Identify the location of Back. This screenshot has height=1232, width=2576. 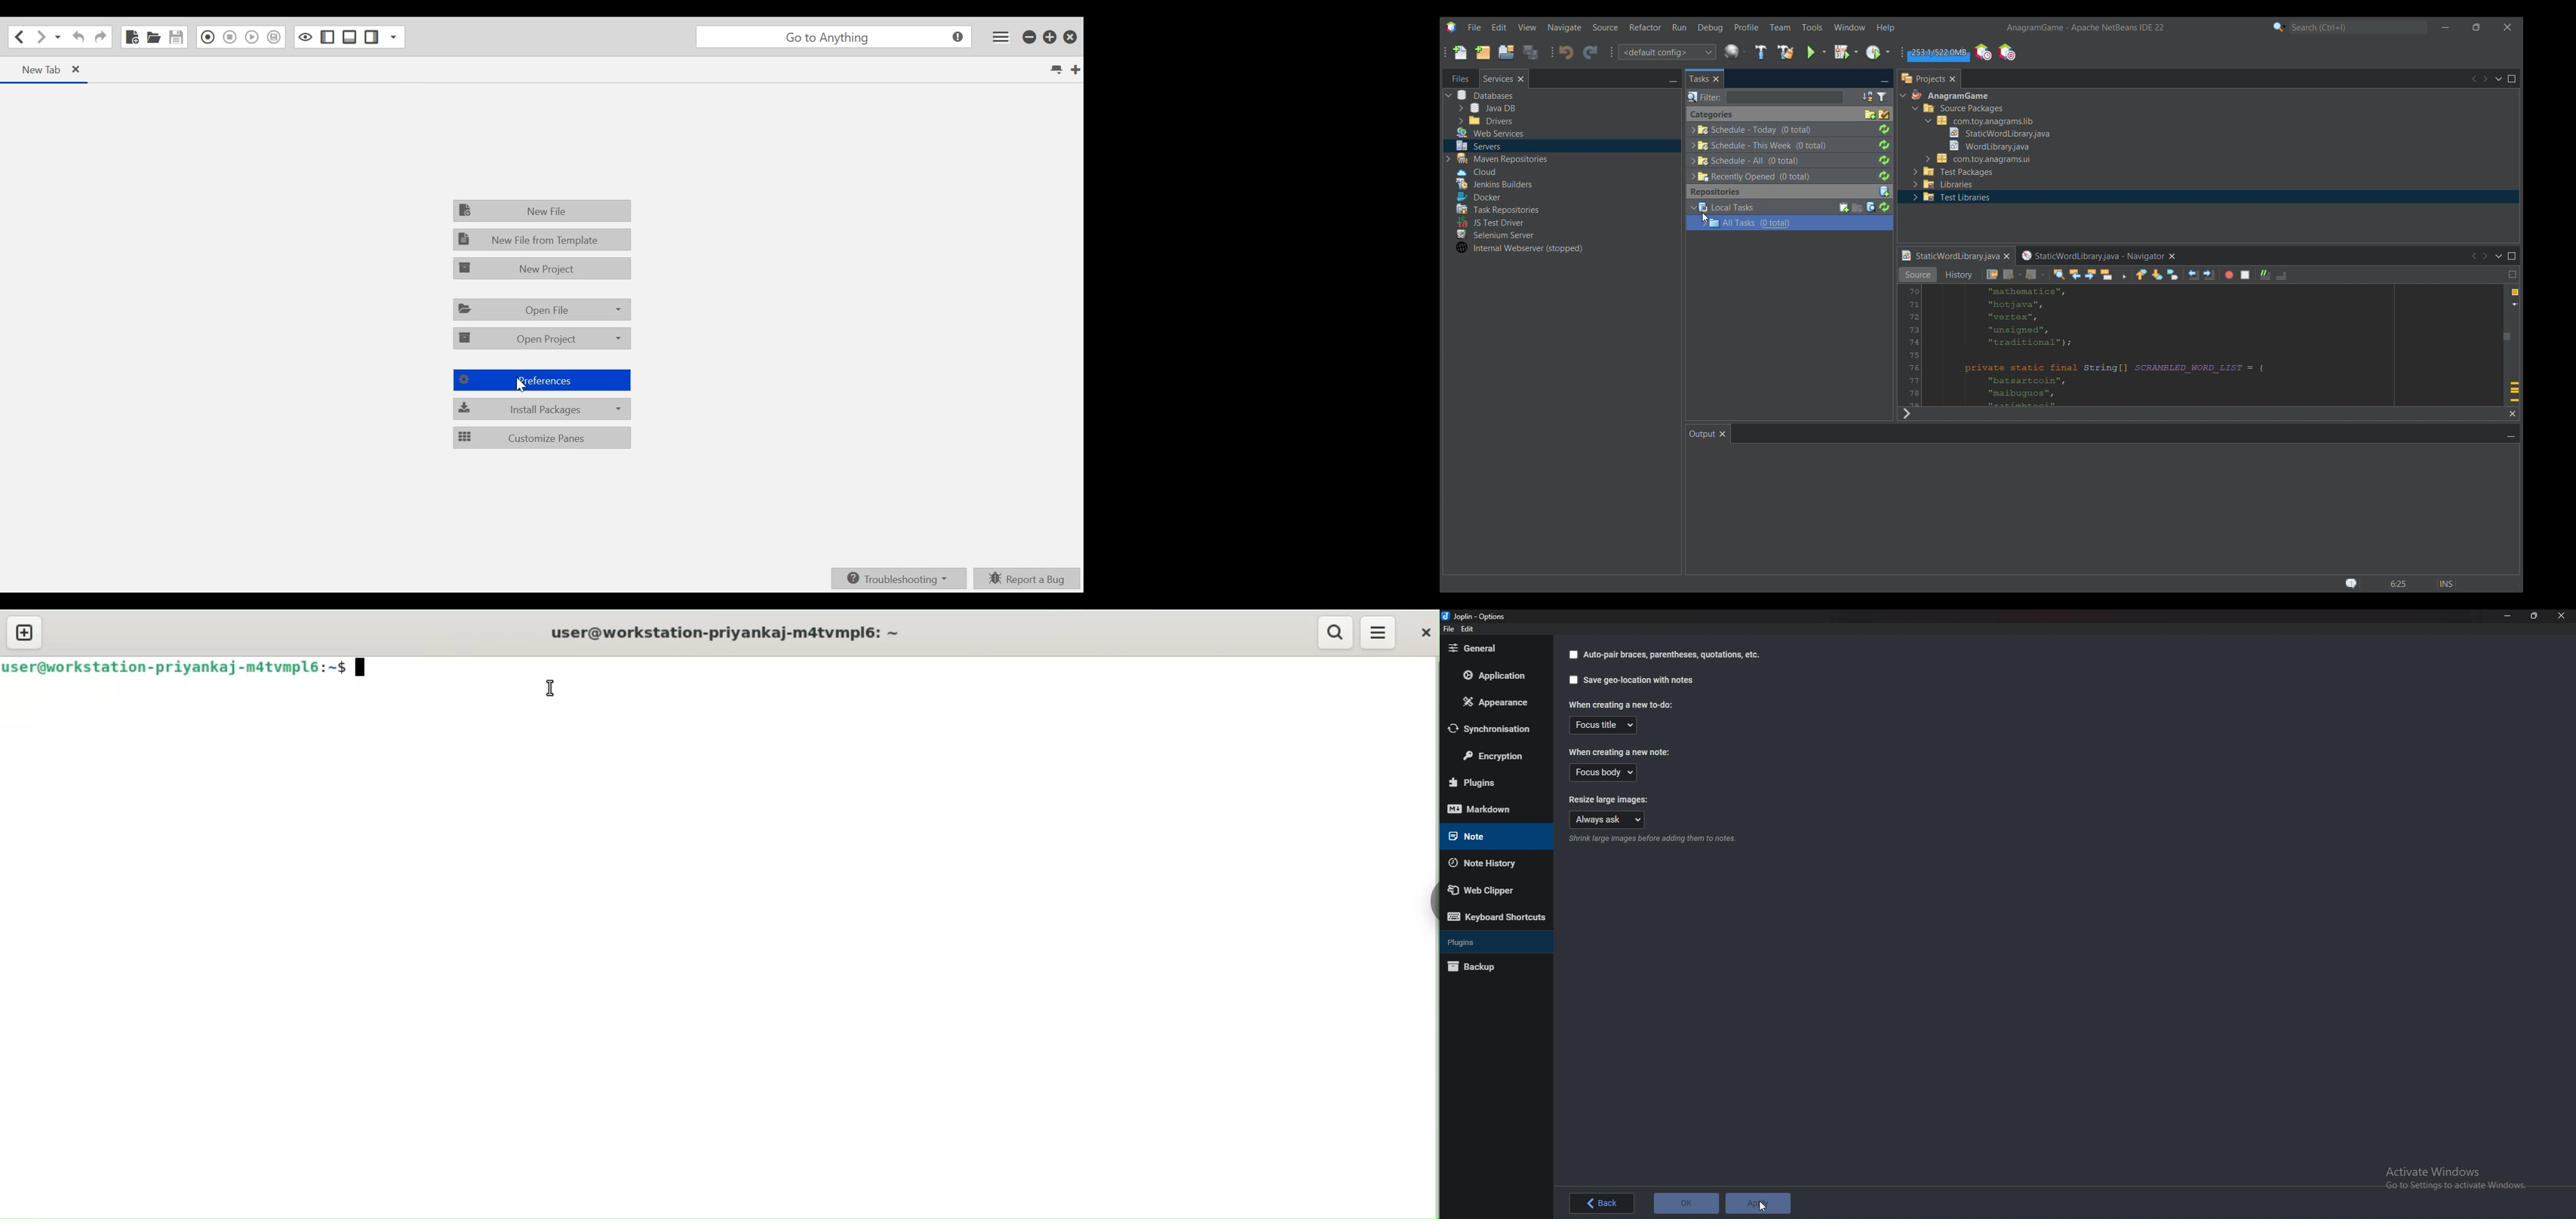
(1602, 1205).